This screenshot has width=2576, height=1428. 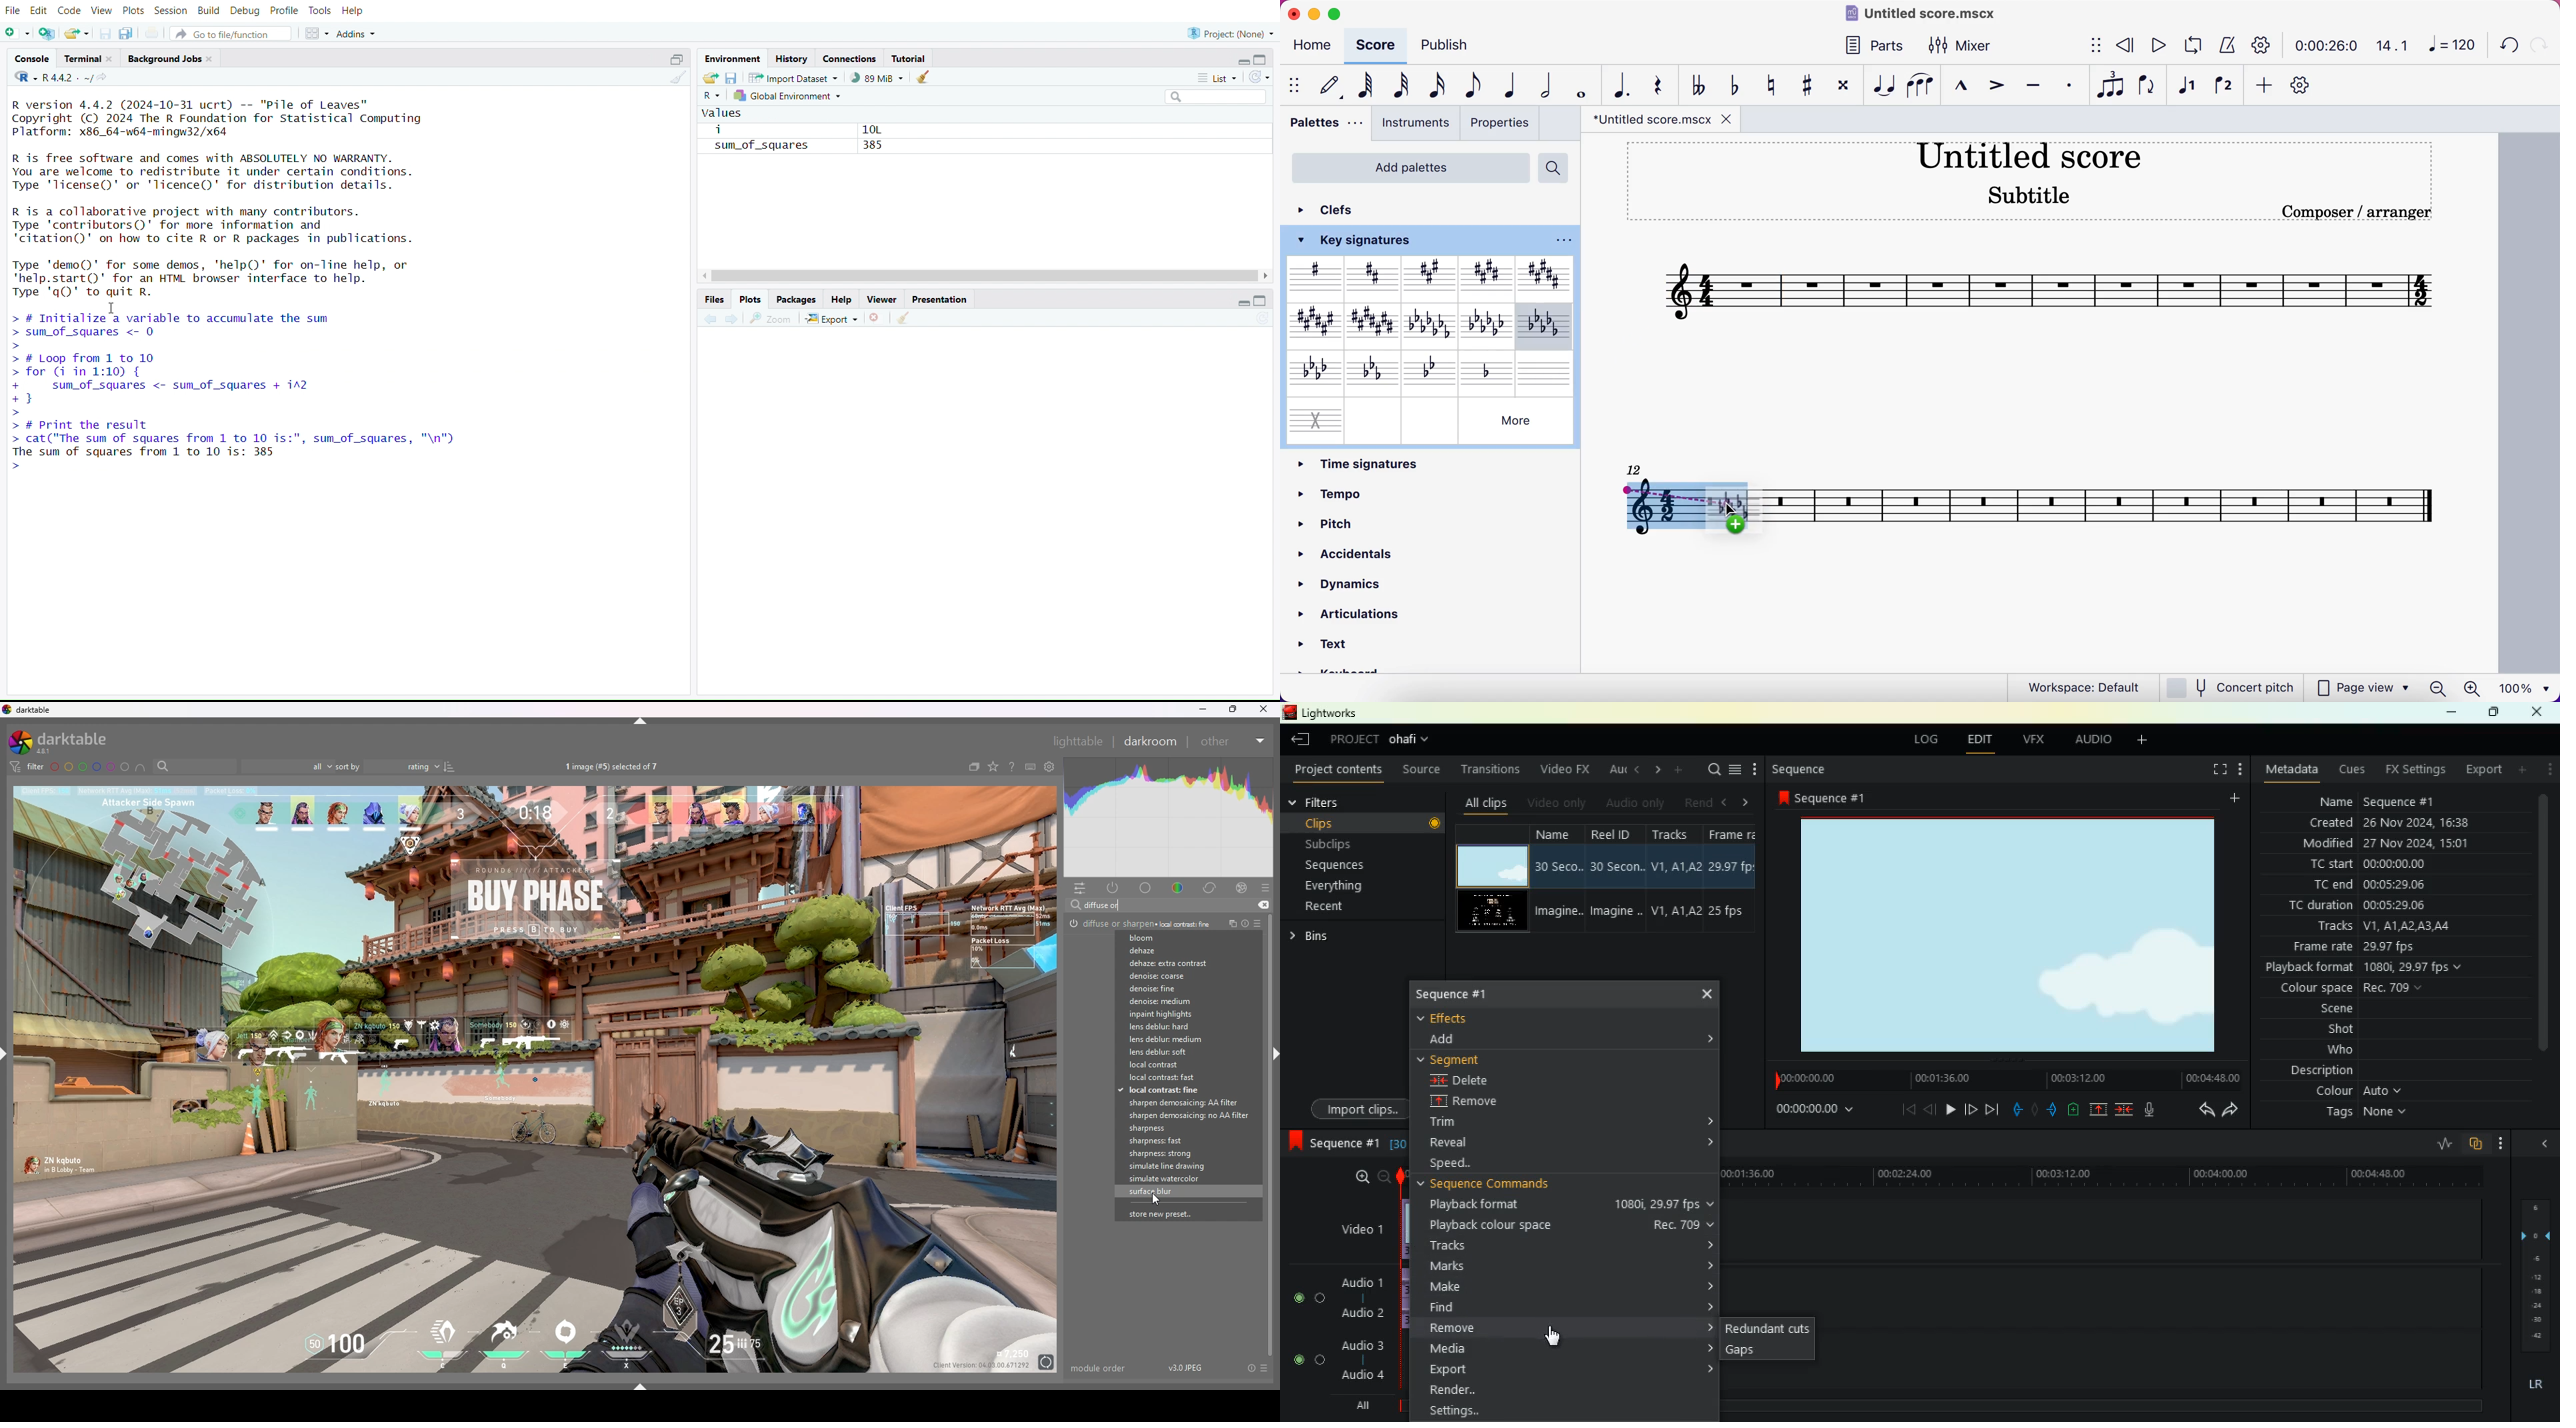 I want to click on create a project, so click(x=47, y=33).